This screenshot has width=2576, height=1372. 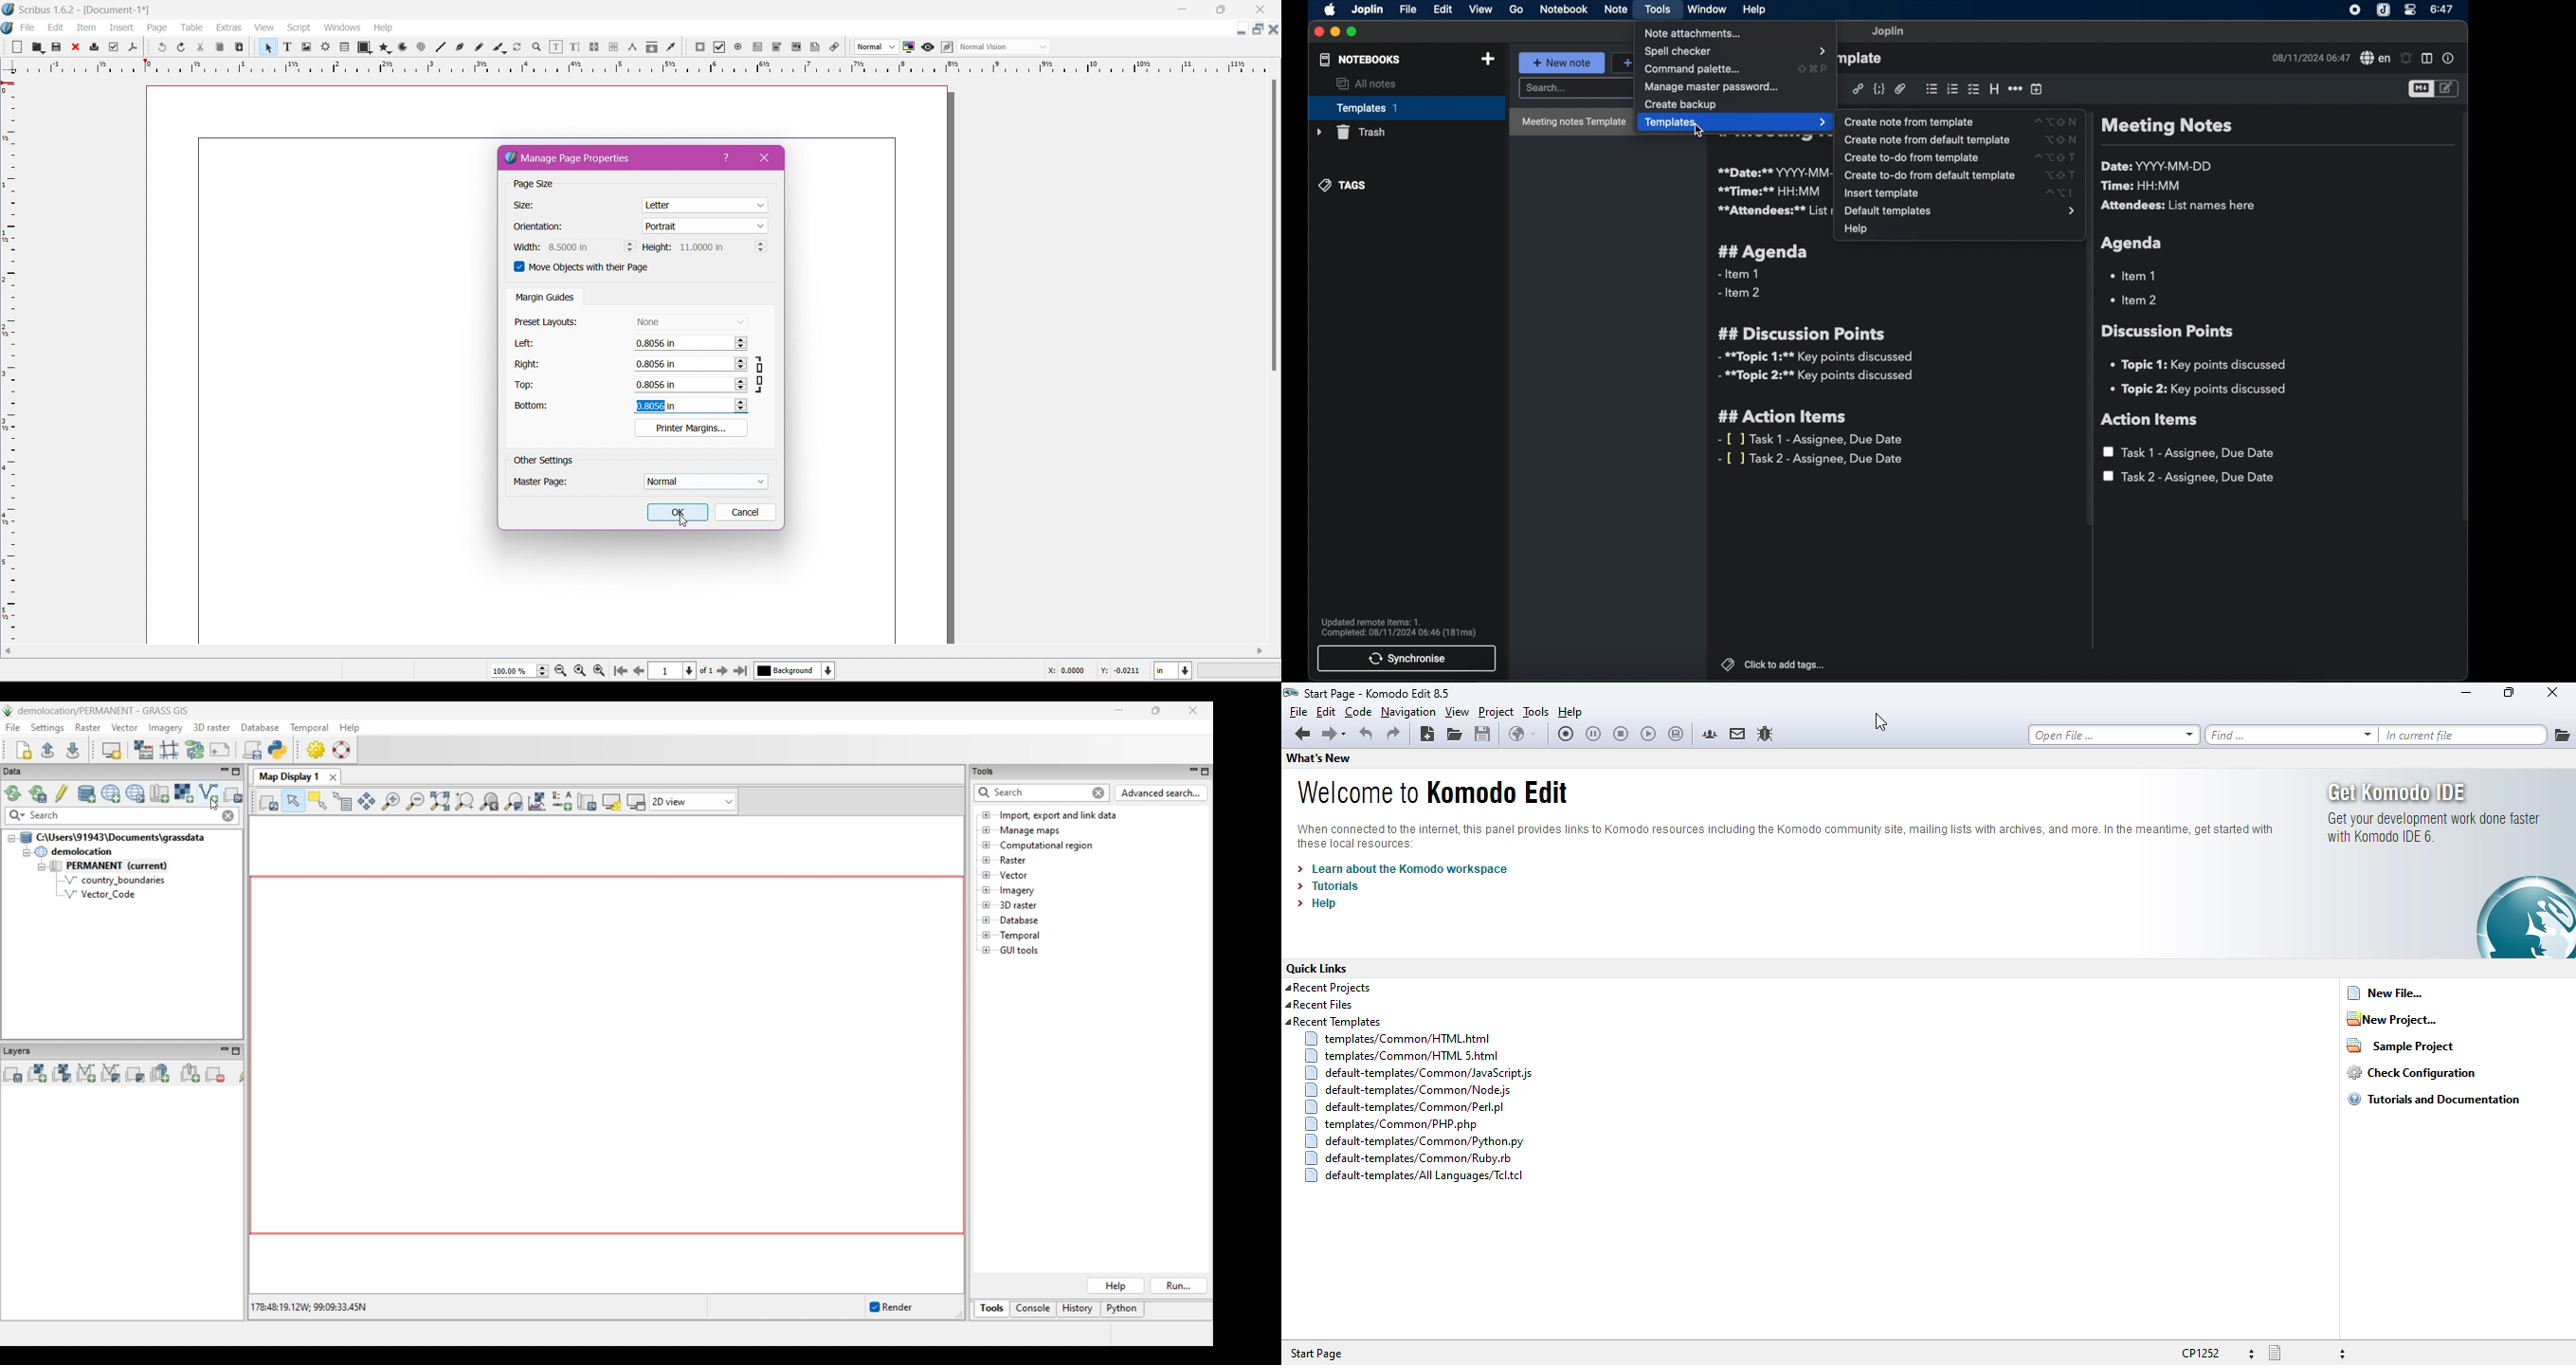 What do you see at coordinates (1753, 8) in the screenshot?
I see `help` at bounding box center [1753, 8].